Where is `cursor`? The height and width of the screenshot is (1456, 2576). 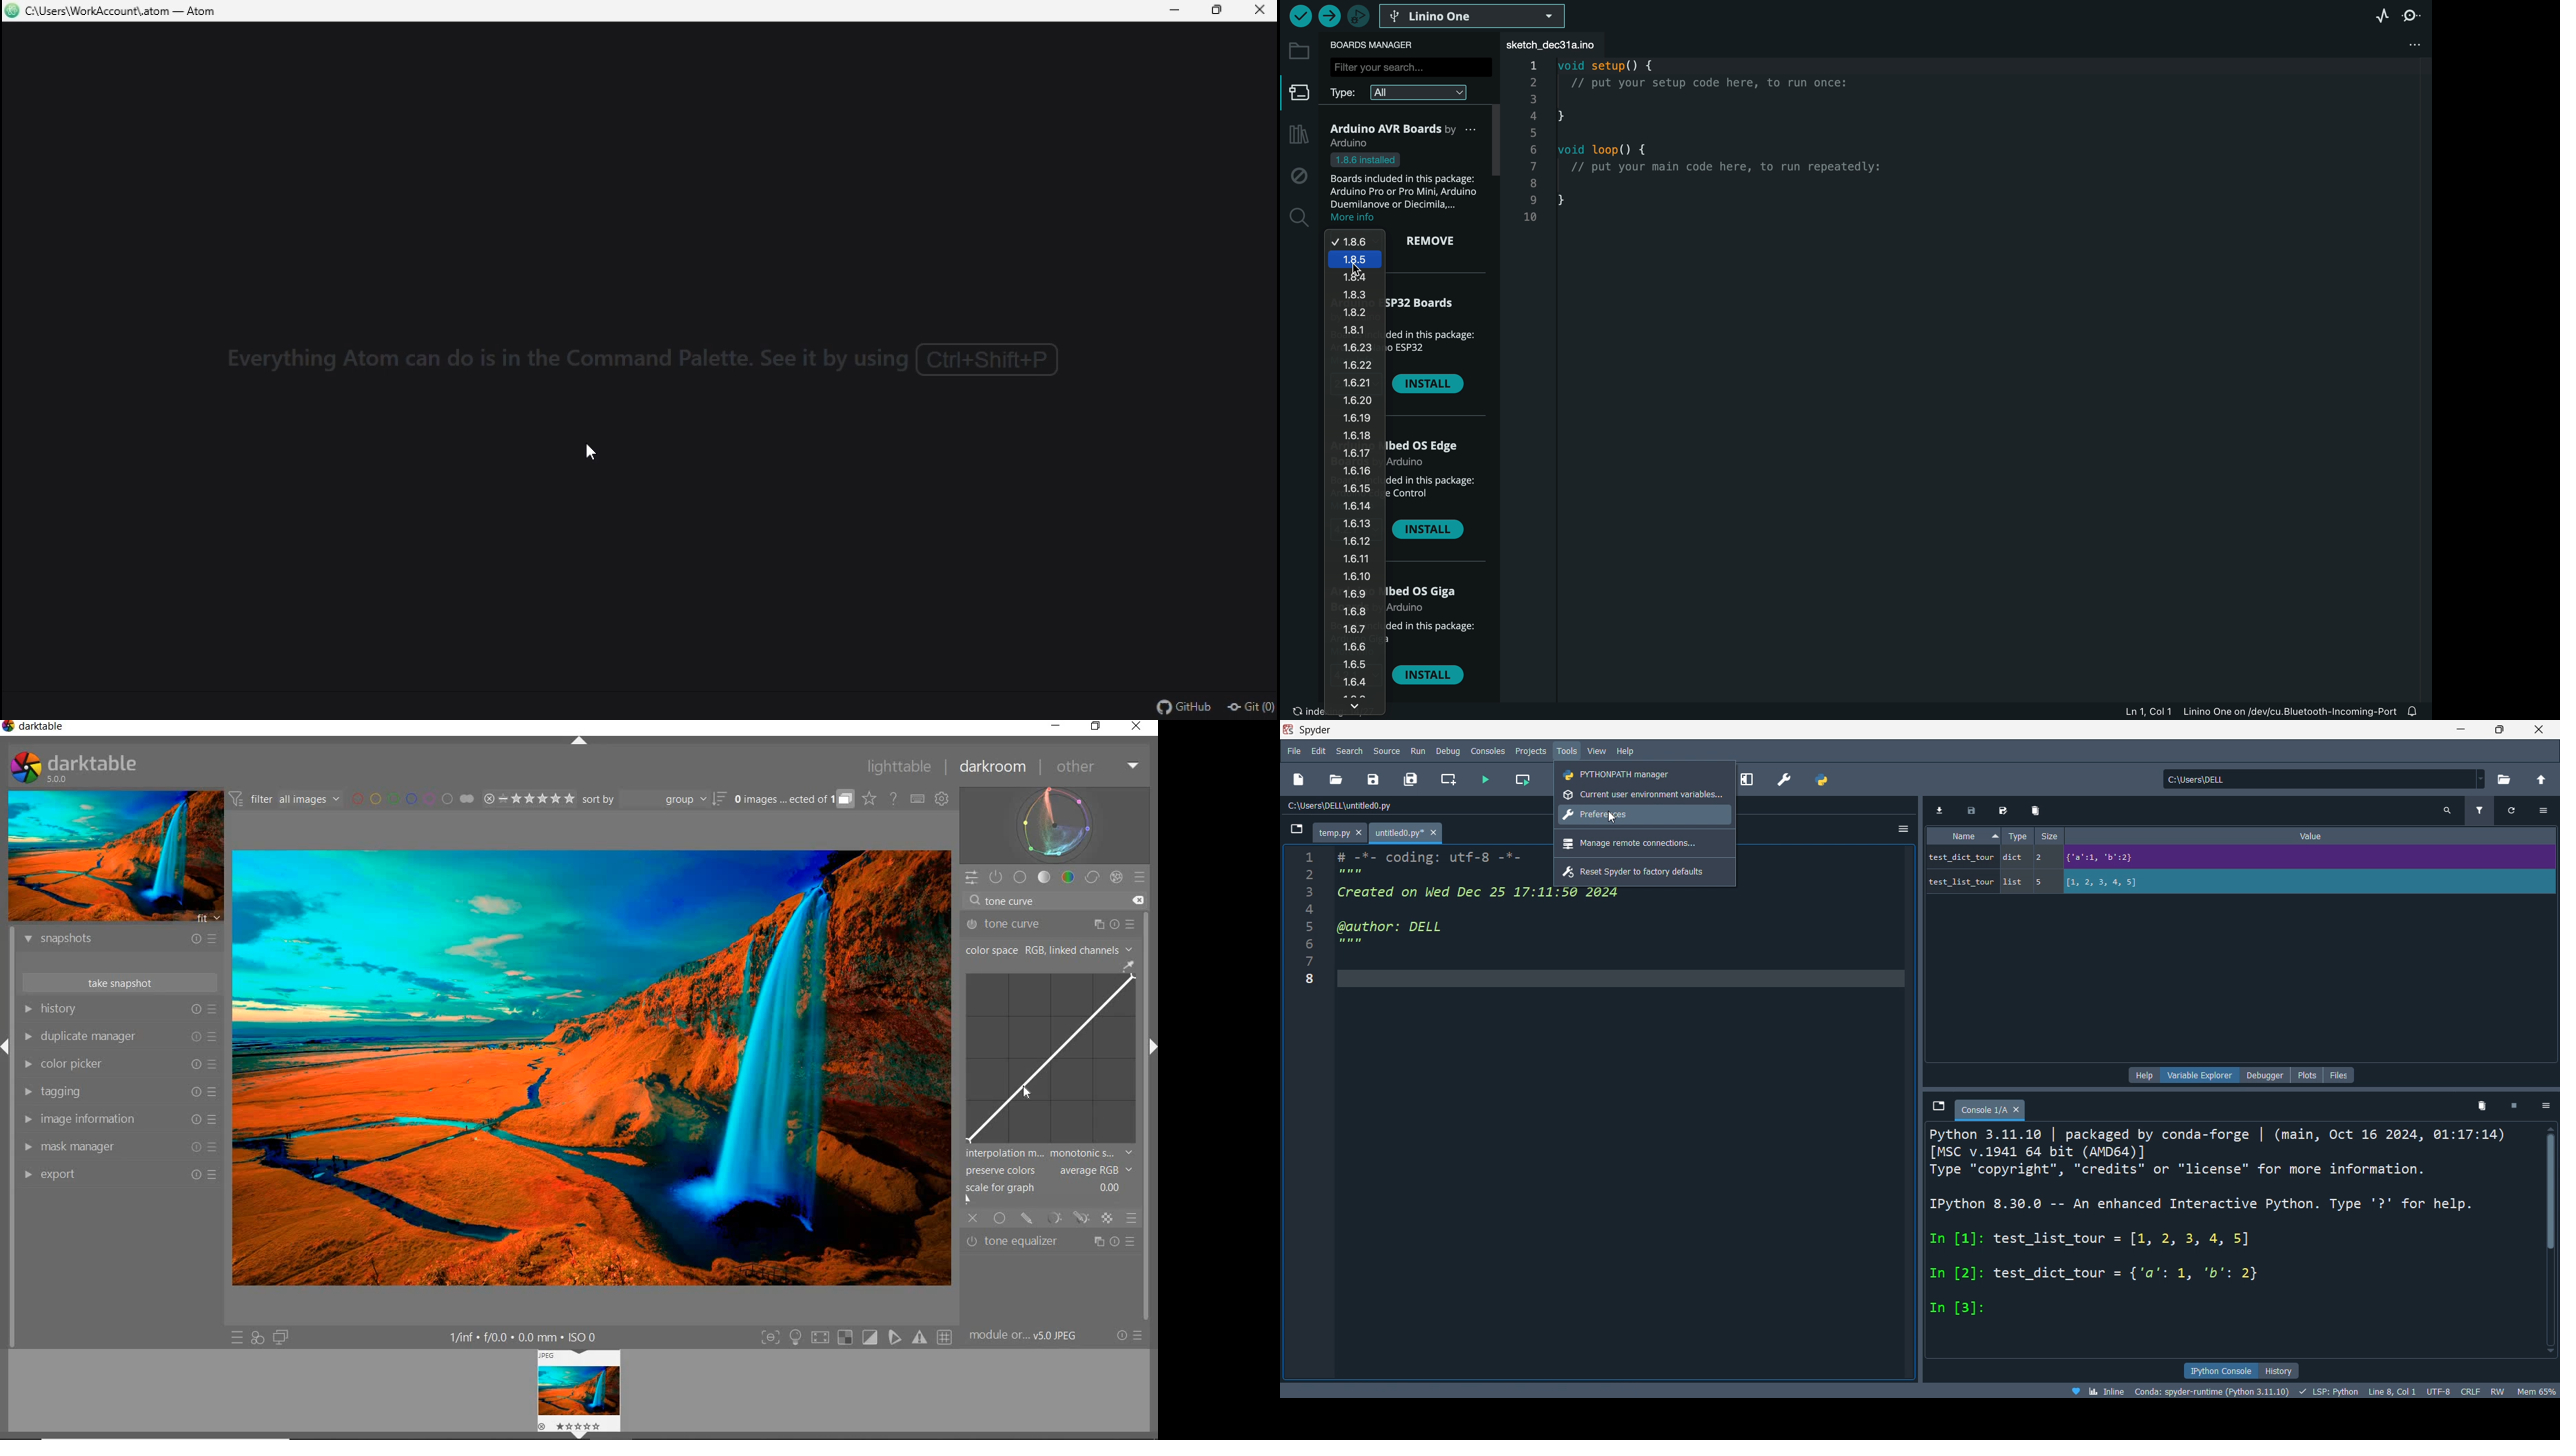 cursor is located at coordinates (1614, 815).